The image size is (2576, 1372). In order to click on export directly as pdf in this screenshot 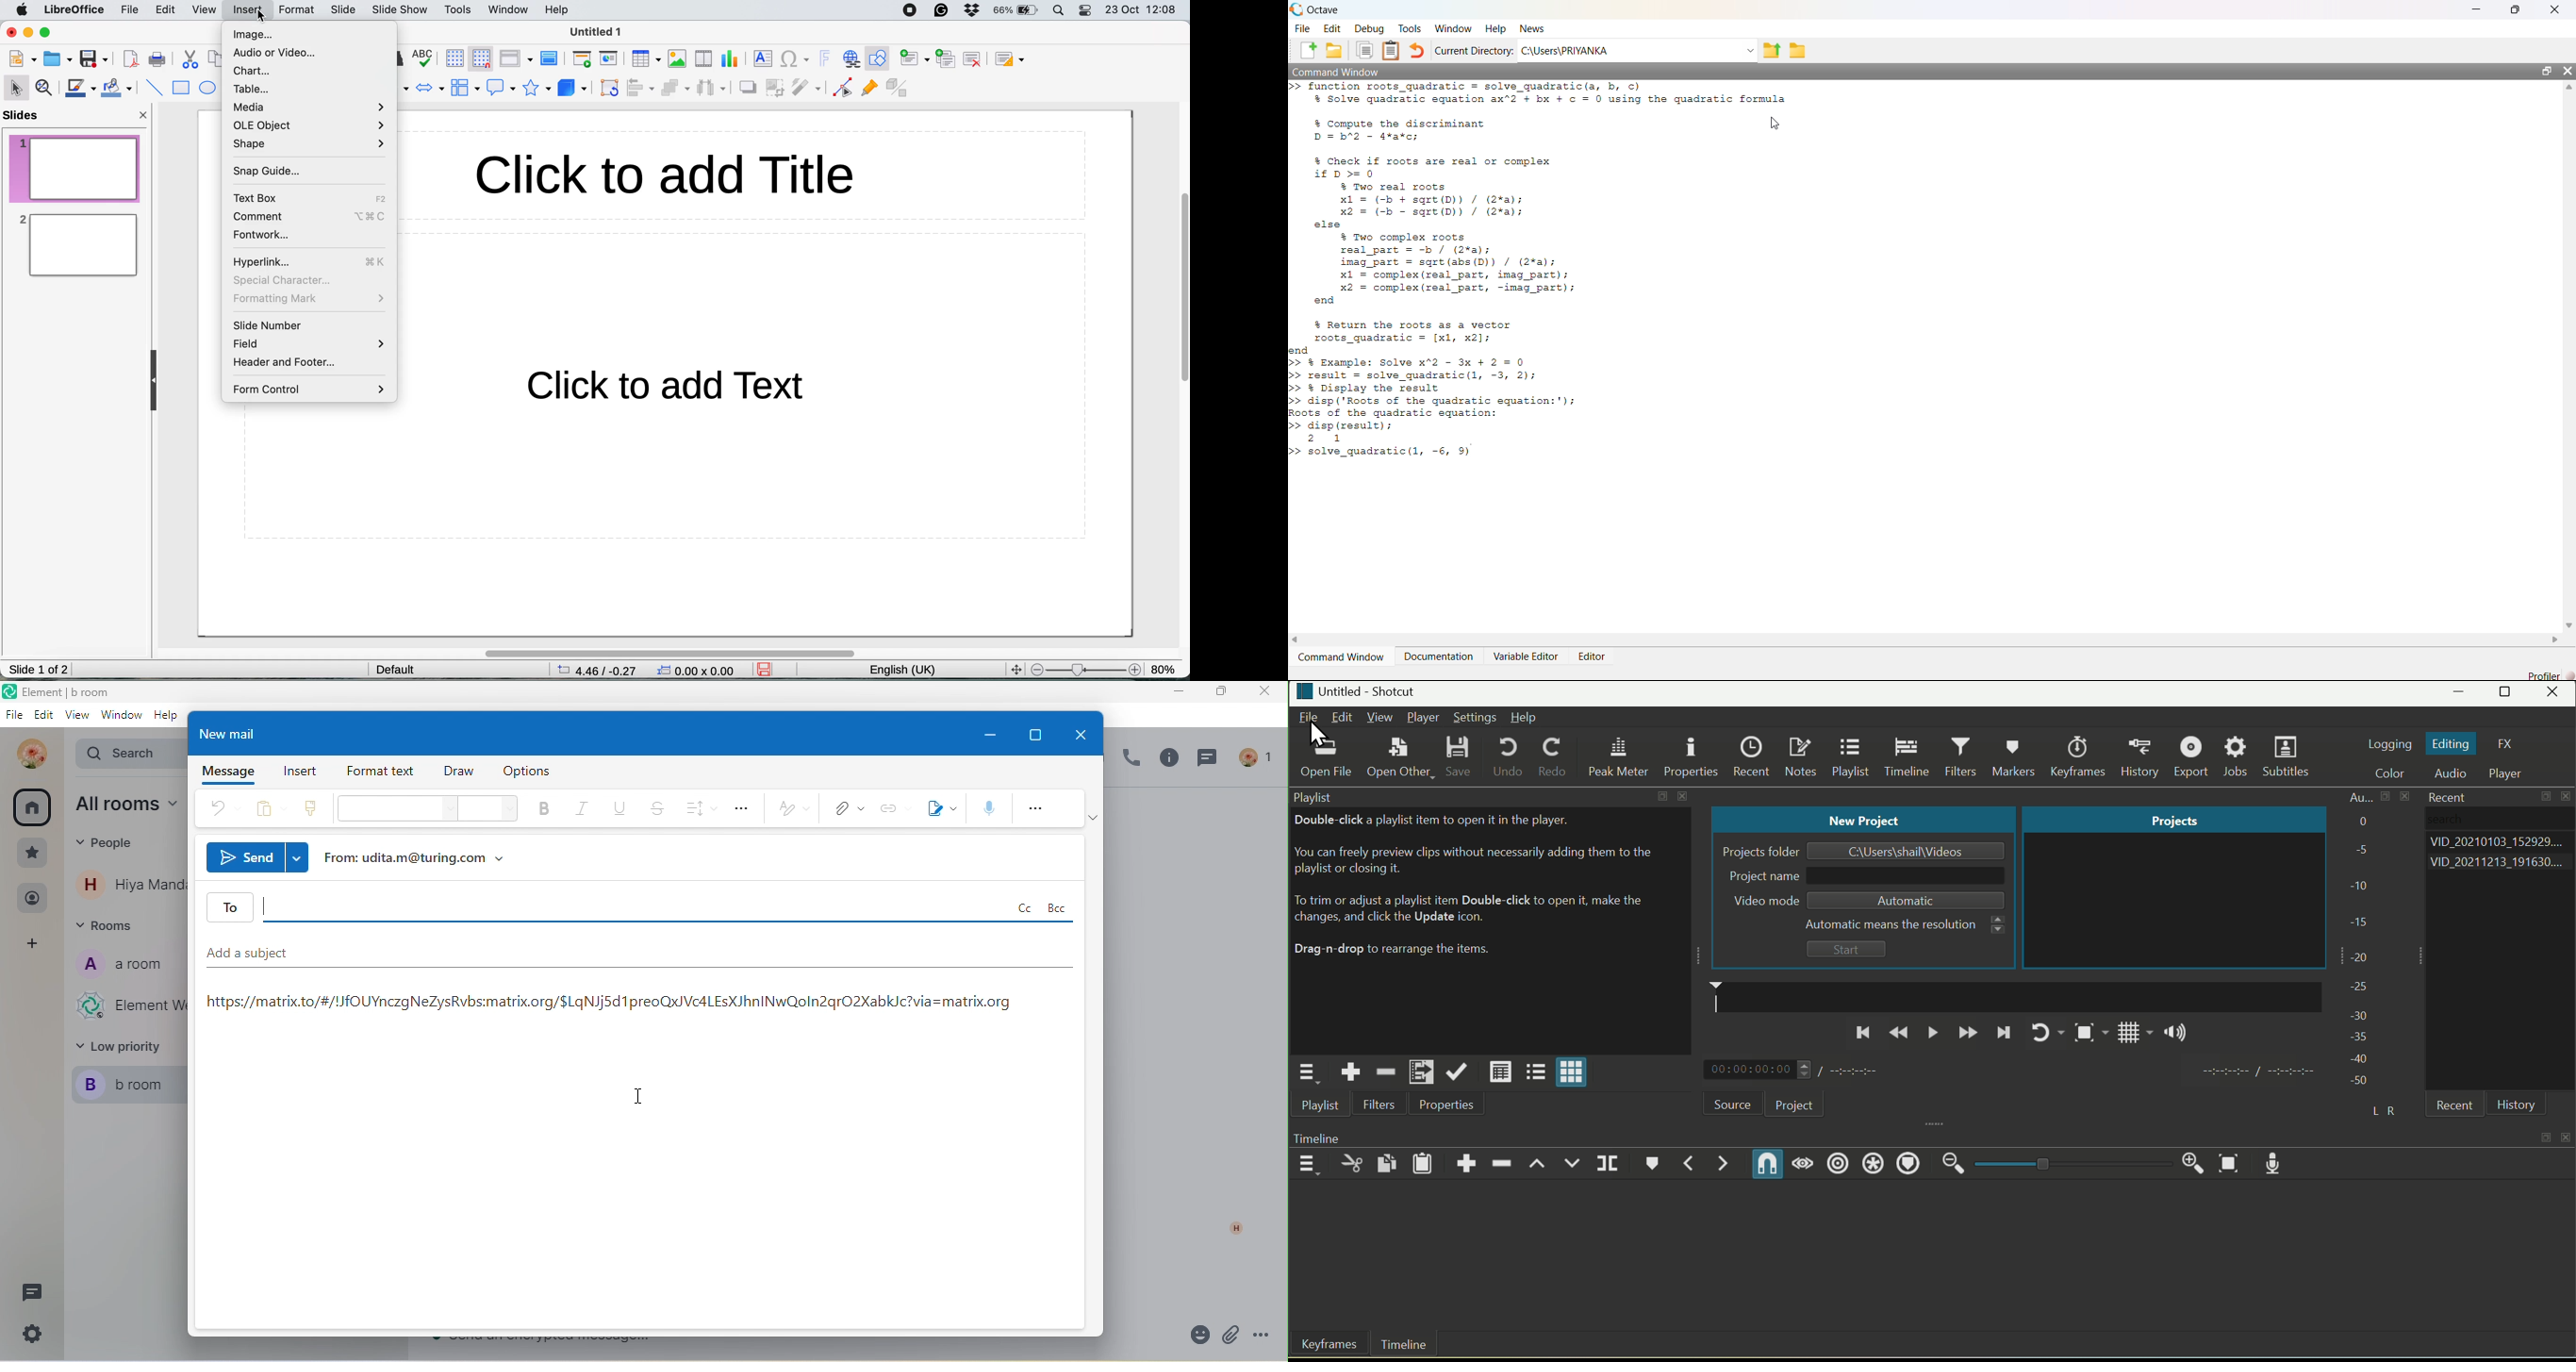, I will do `click(130, 60)`.